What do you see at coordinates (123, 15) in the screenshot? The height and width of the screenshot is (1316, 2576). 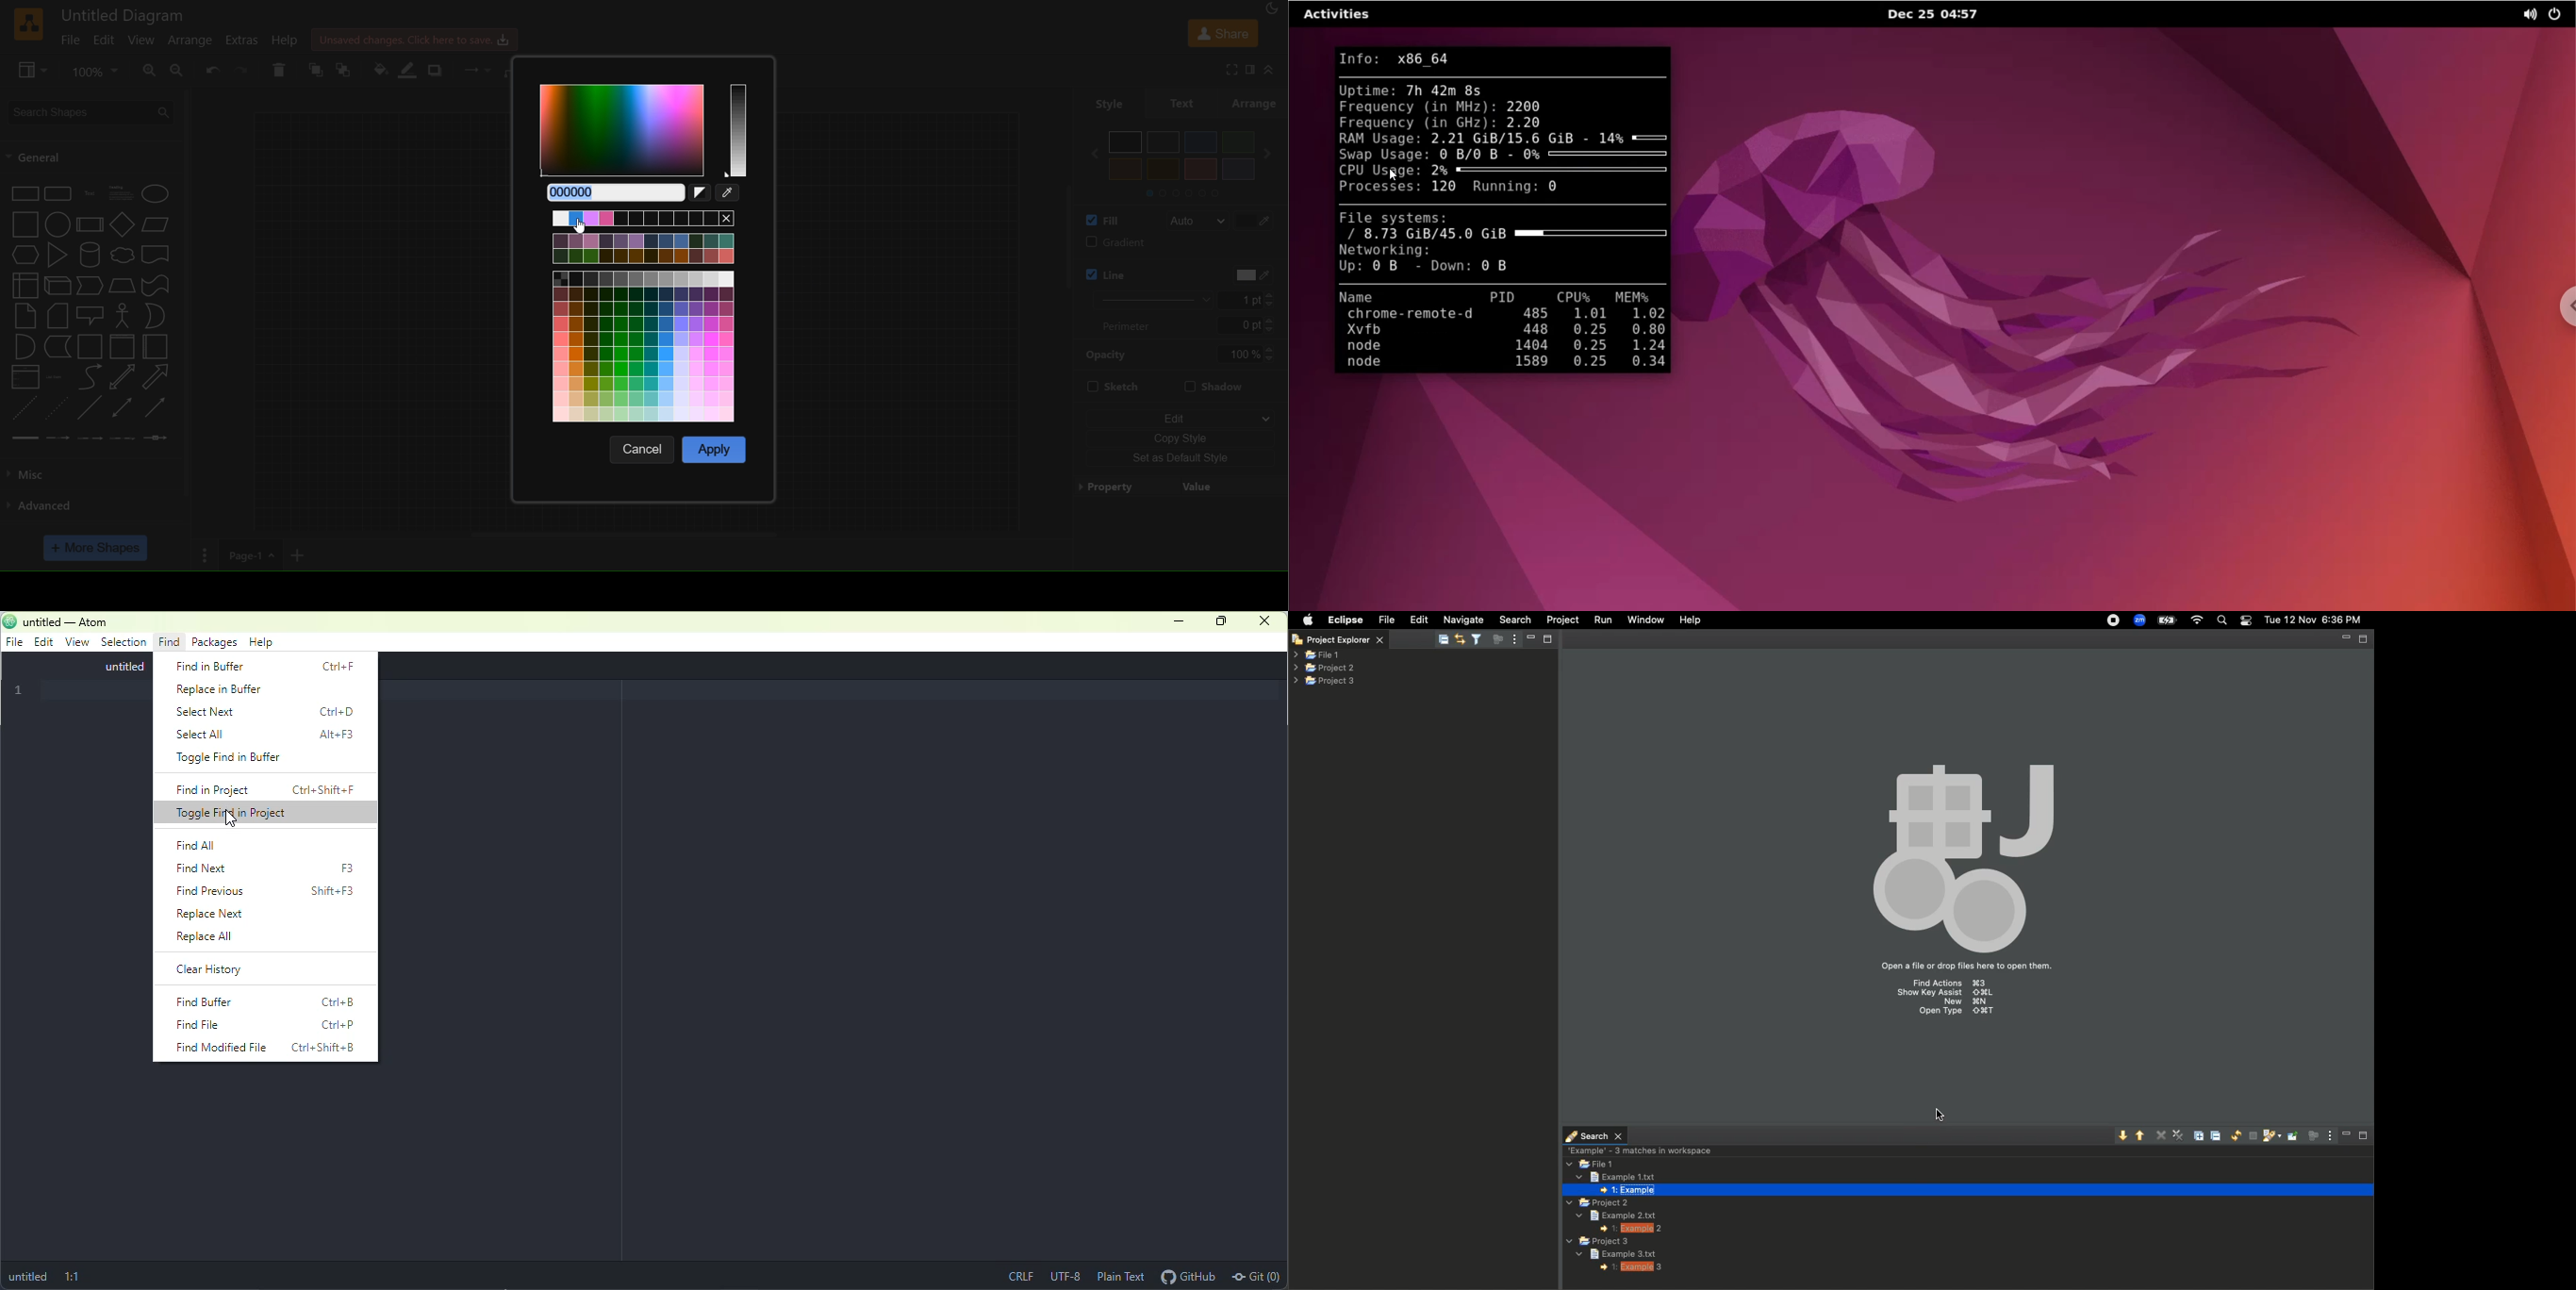 I see `title` at bounding box center [123, 15].